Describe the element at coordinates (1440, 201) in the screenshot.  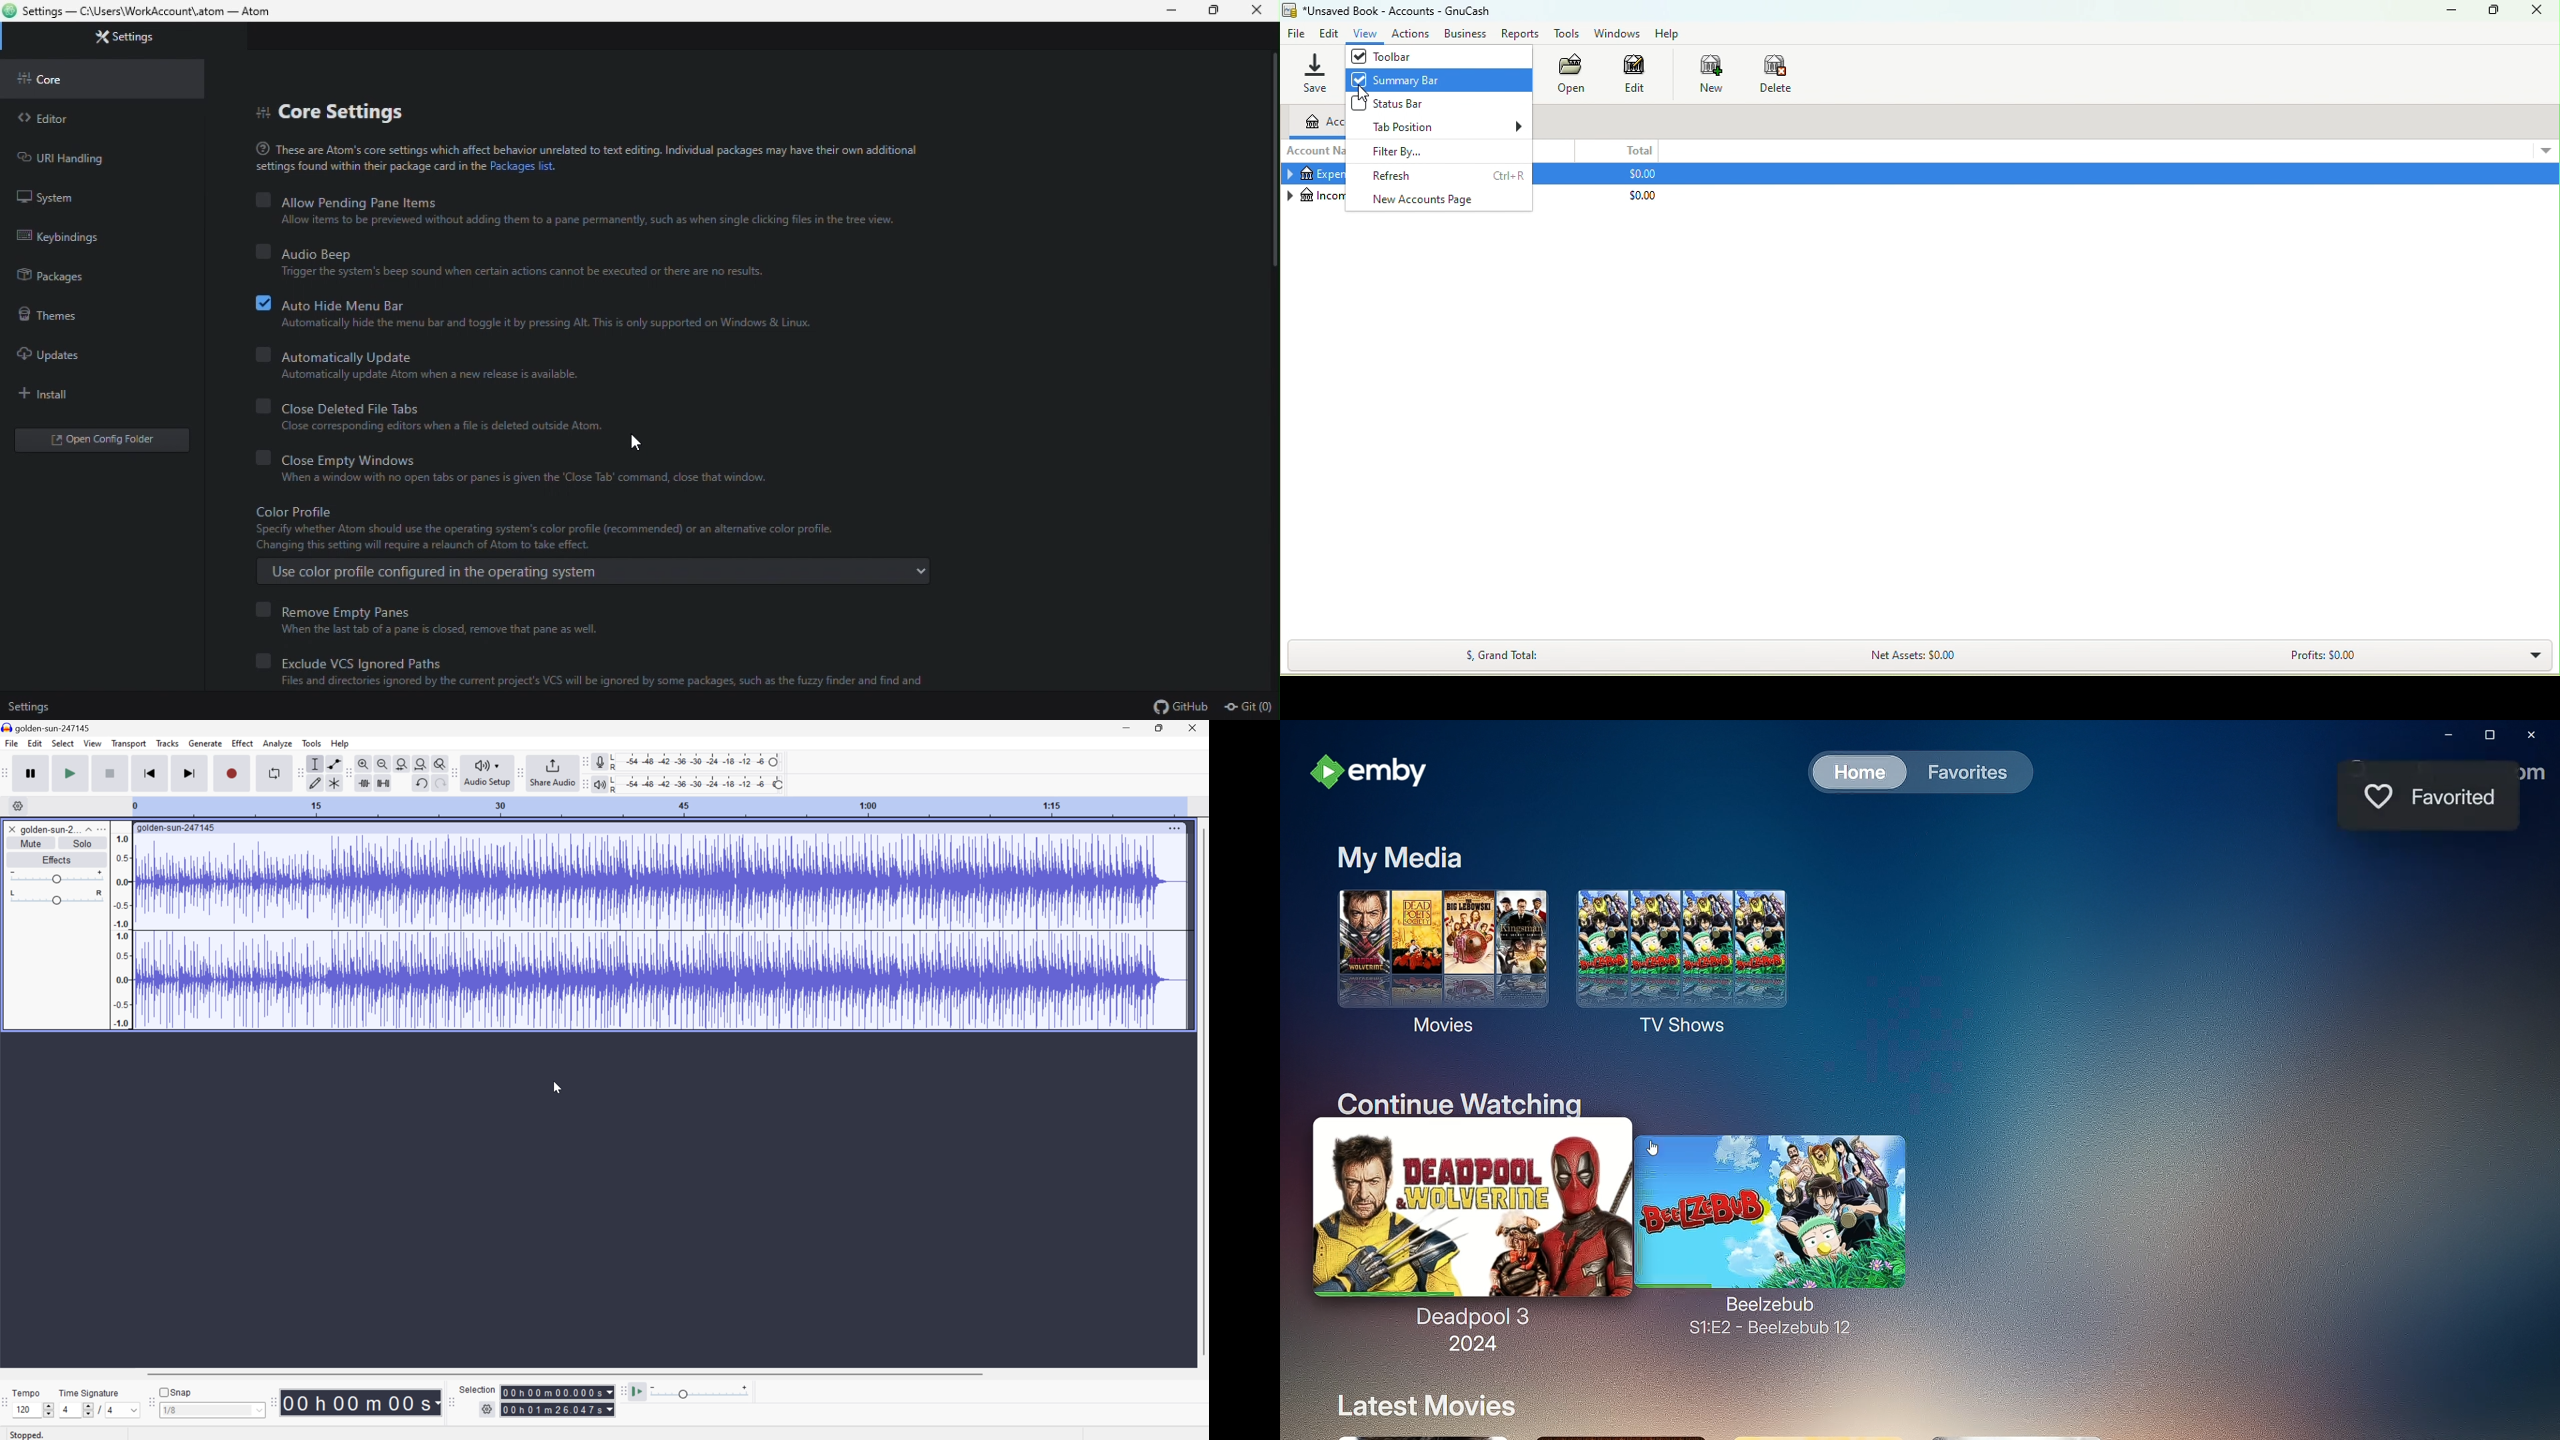
I see `New accounts page` at that location.